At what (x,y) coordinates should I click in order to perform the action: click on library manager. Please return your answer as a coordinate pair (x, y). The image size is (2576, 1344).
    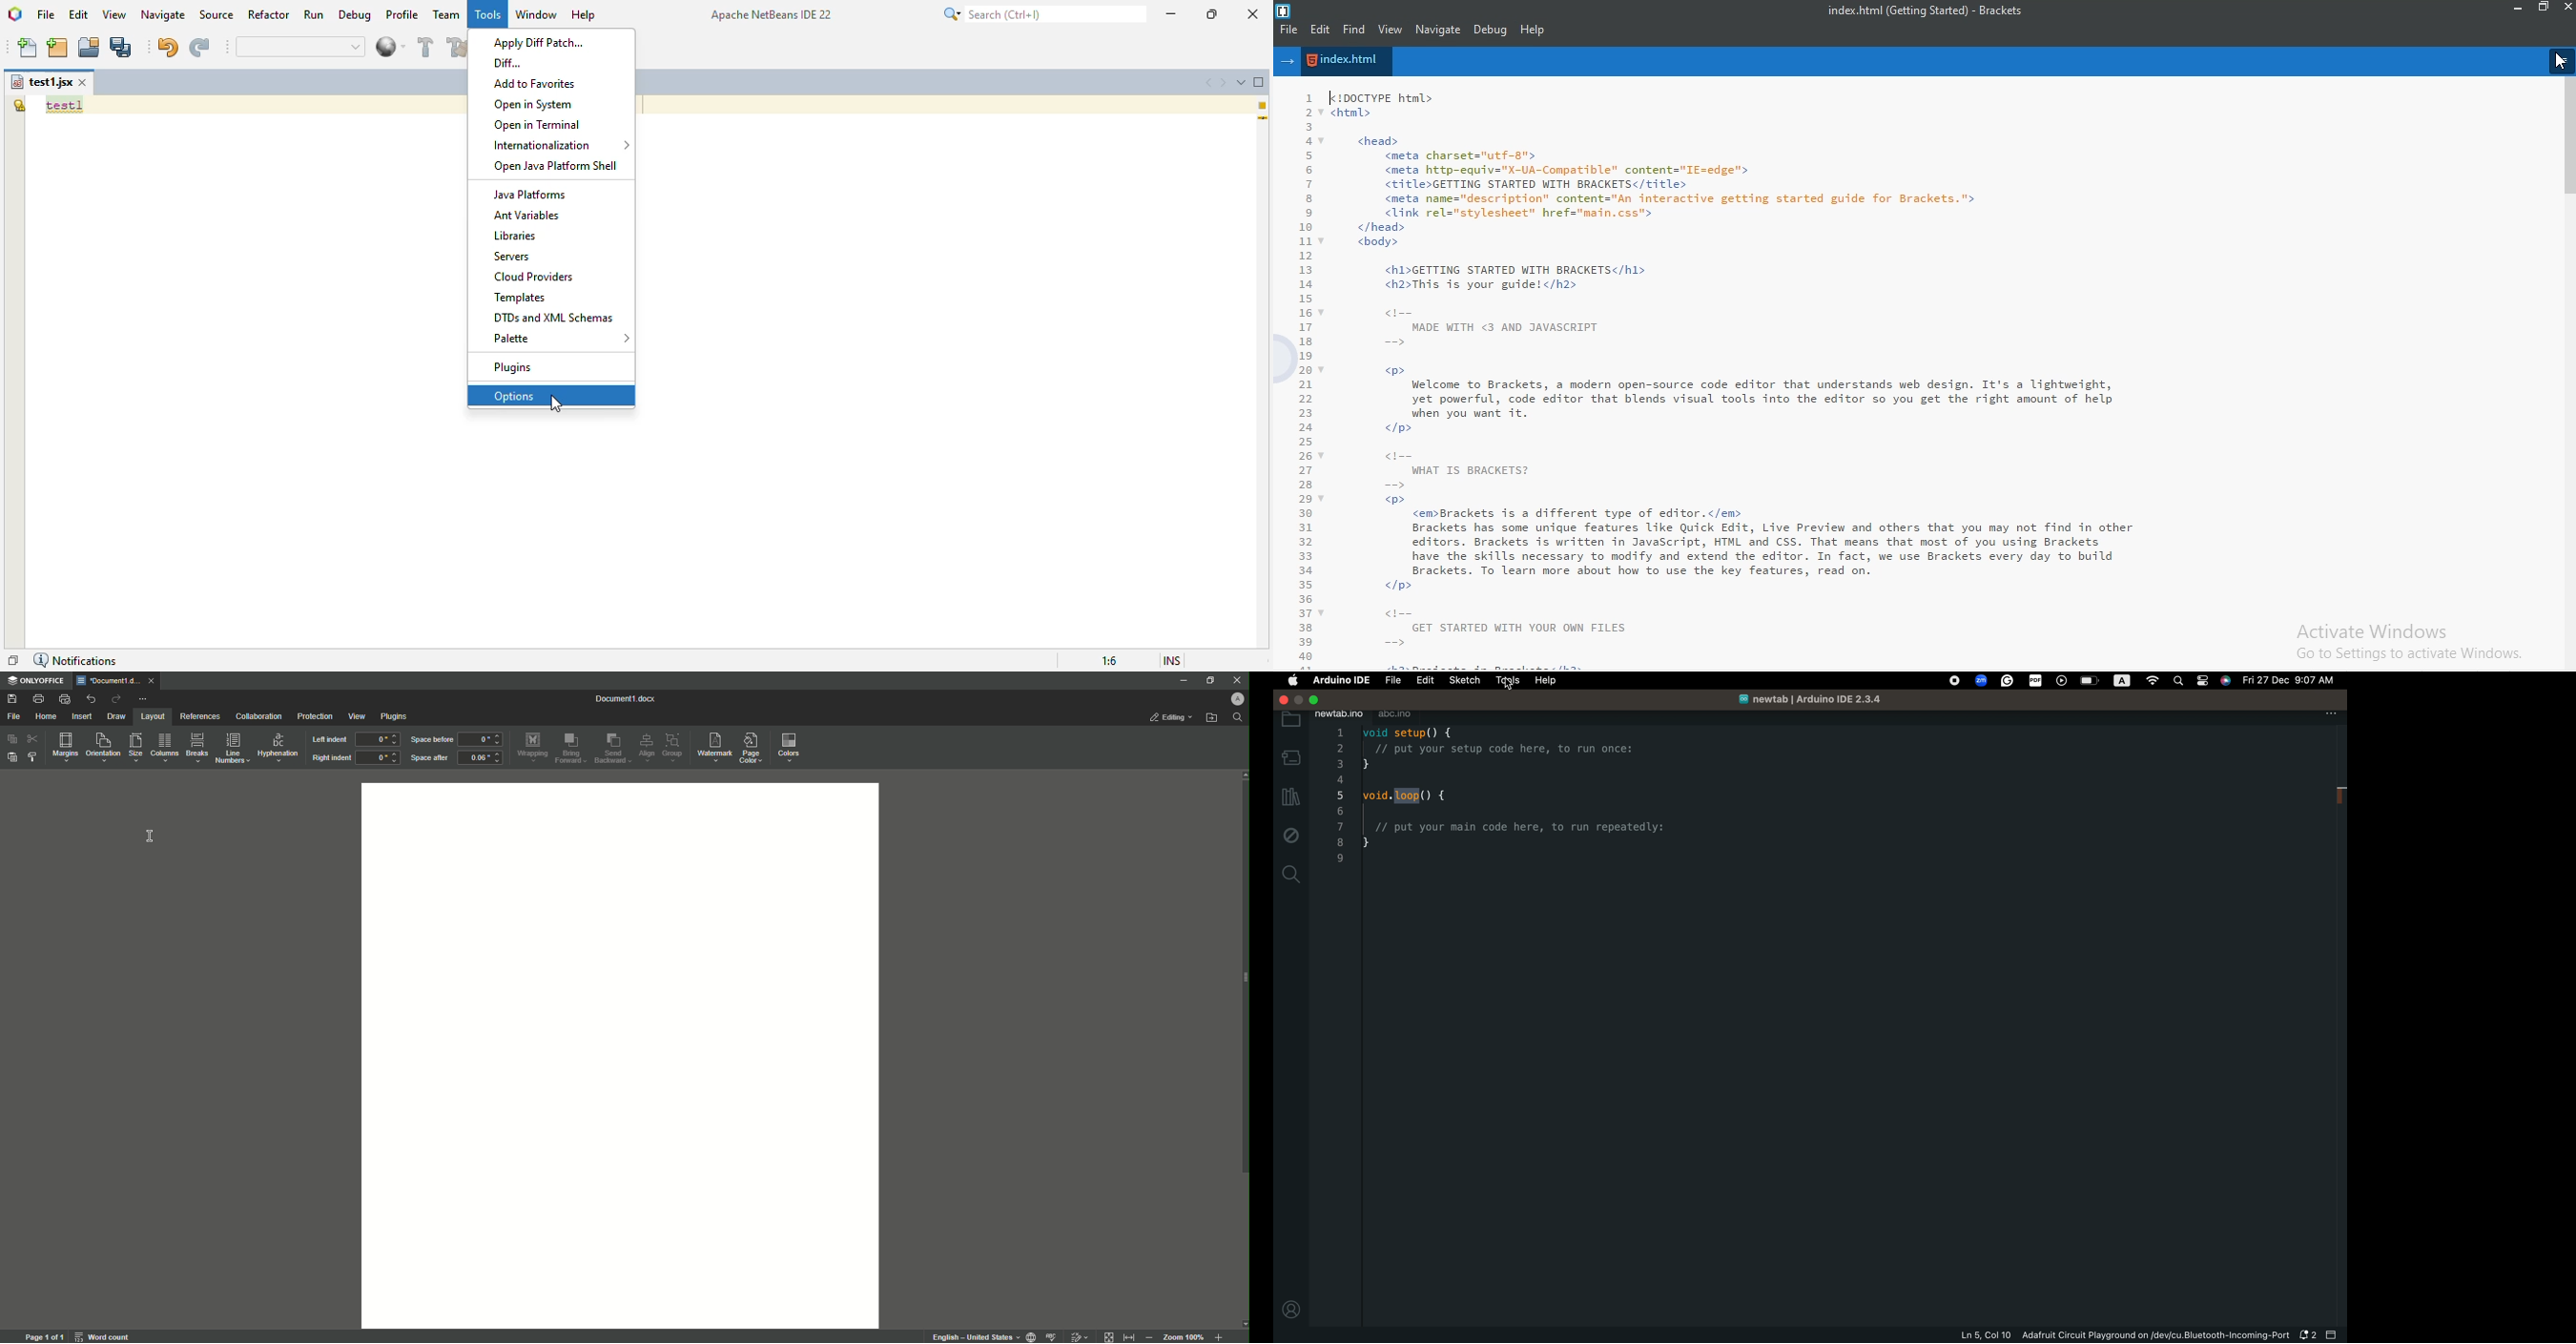
    Looking at the image, I should click on (1291, 796).